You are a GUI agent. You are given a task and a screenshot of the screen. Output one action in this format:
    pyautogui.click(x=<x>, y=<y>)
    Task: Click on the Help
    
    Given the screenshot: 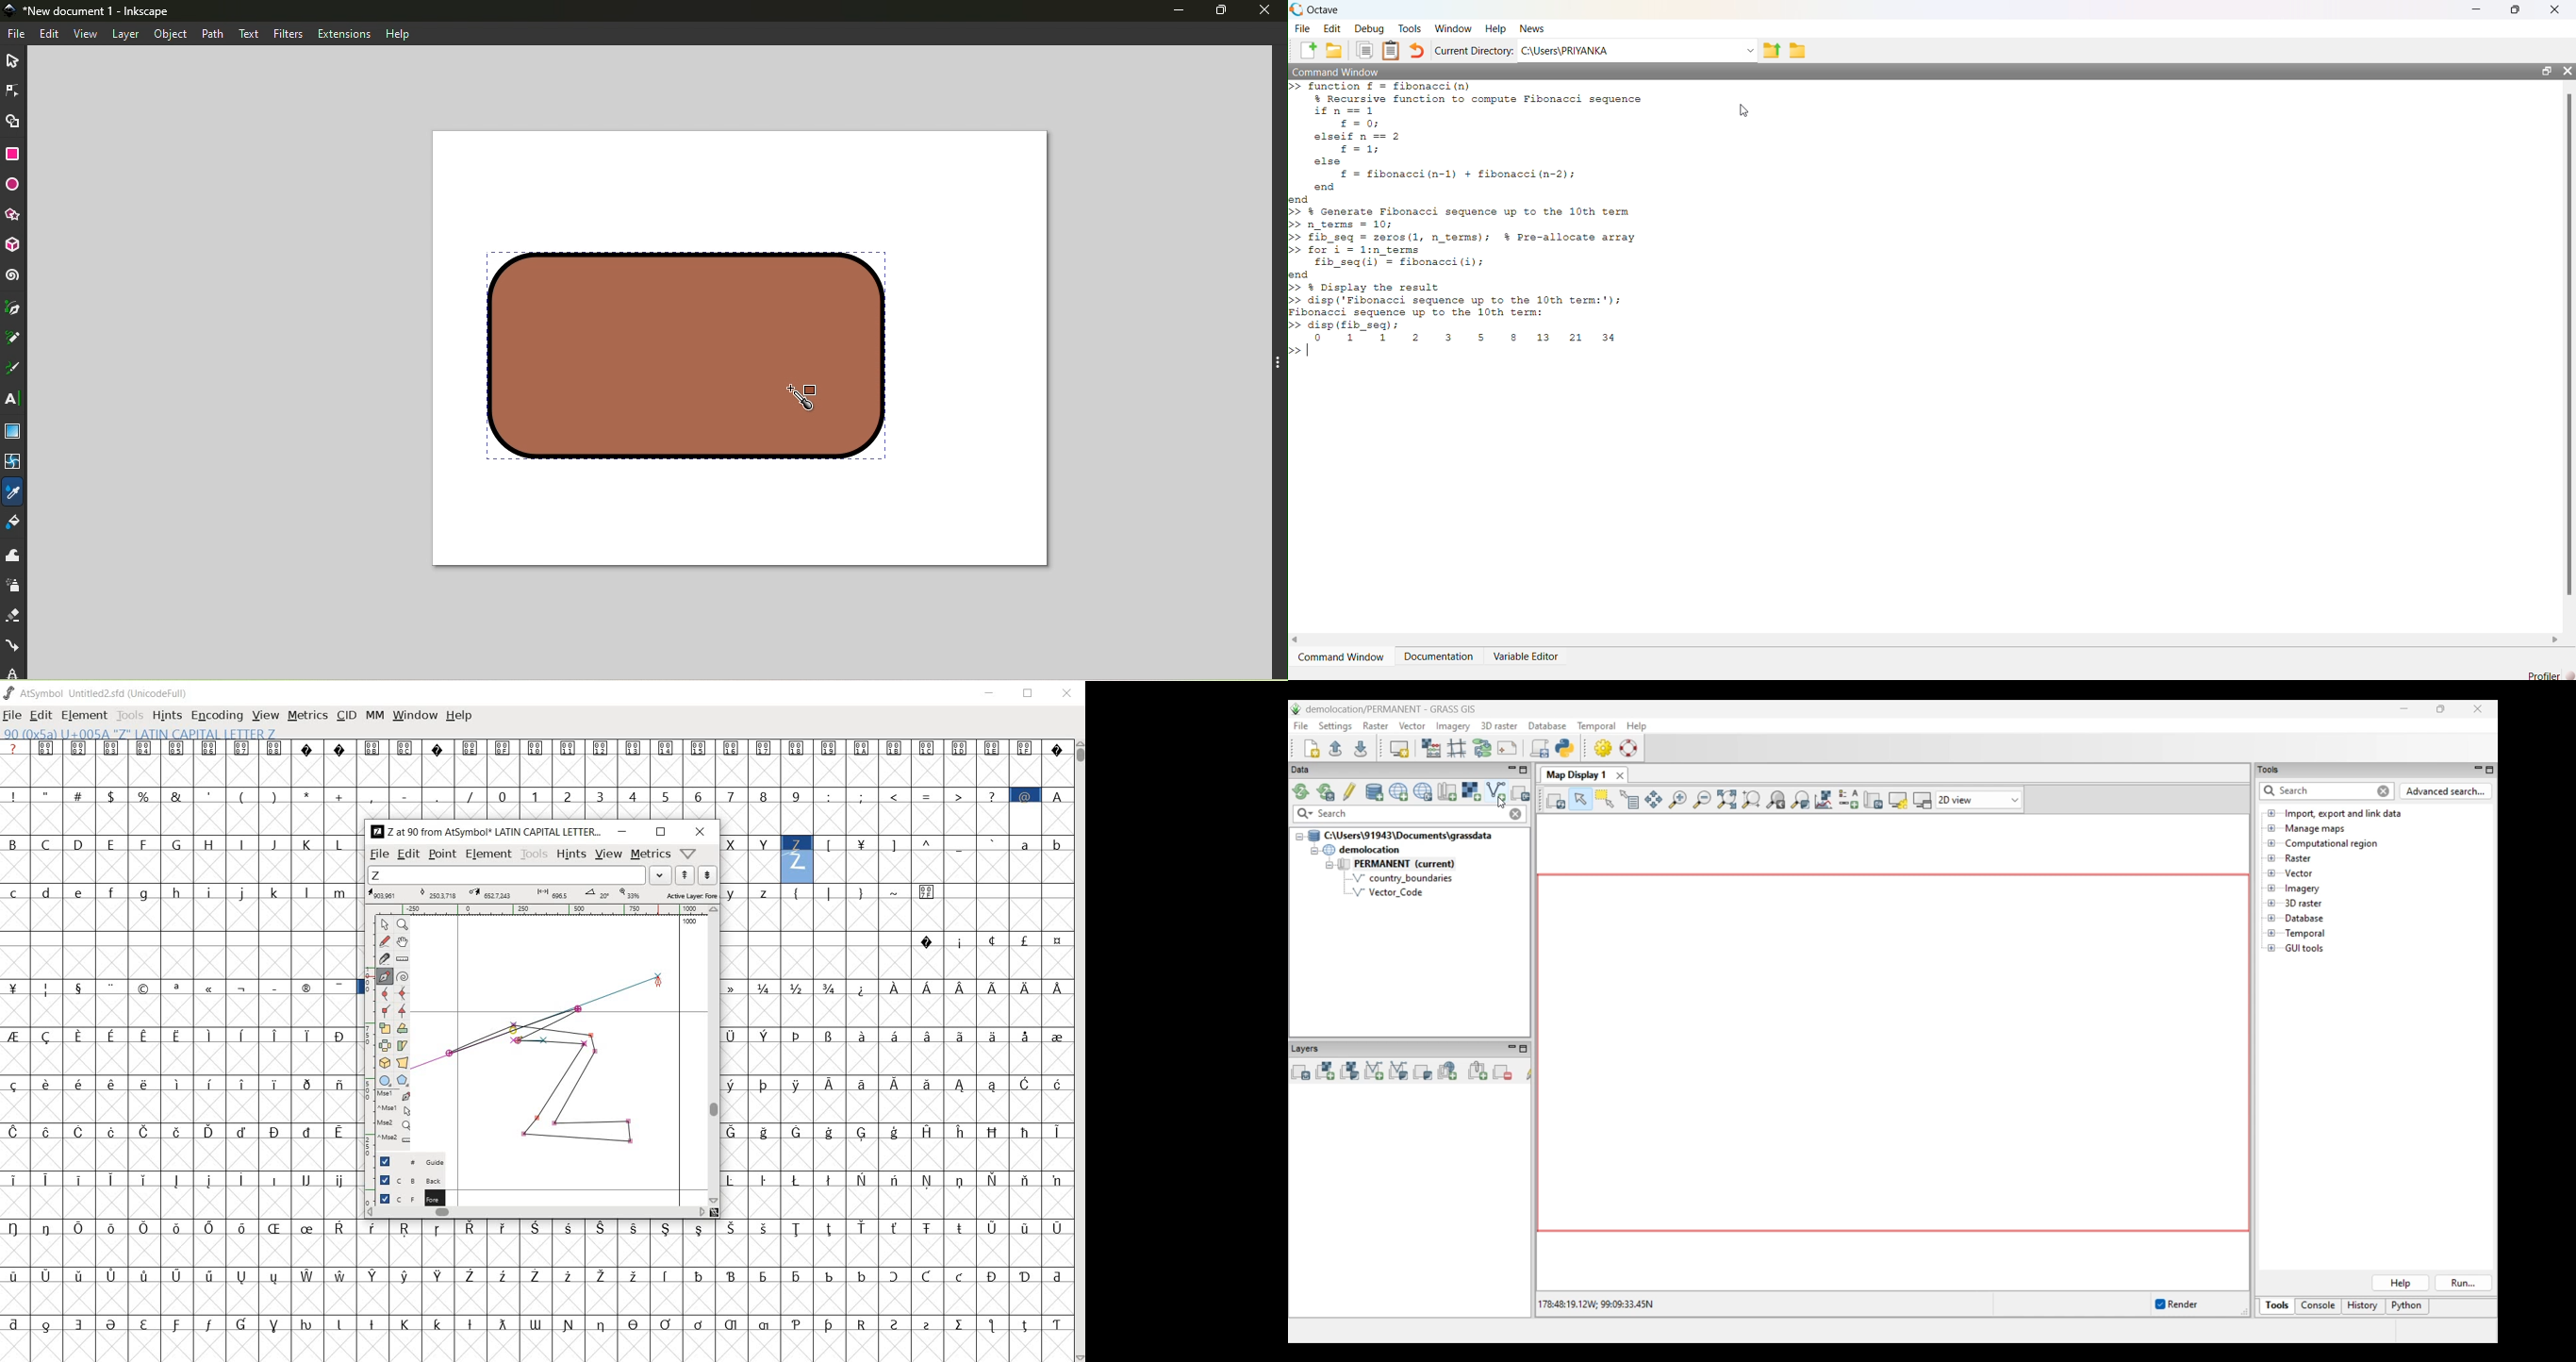 What is the action you would take?
    pyautogui.click(x=1496, y=27)
    